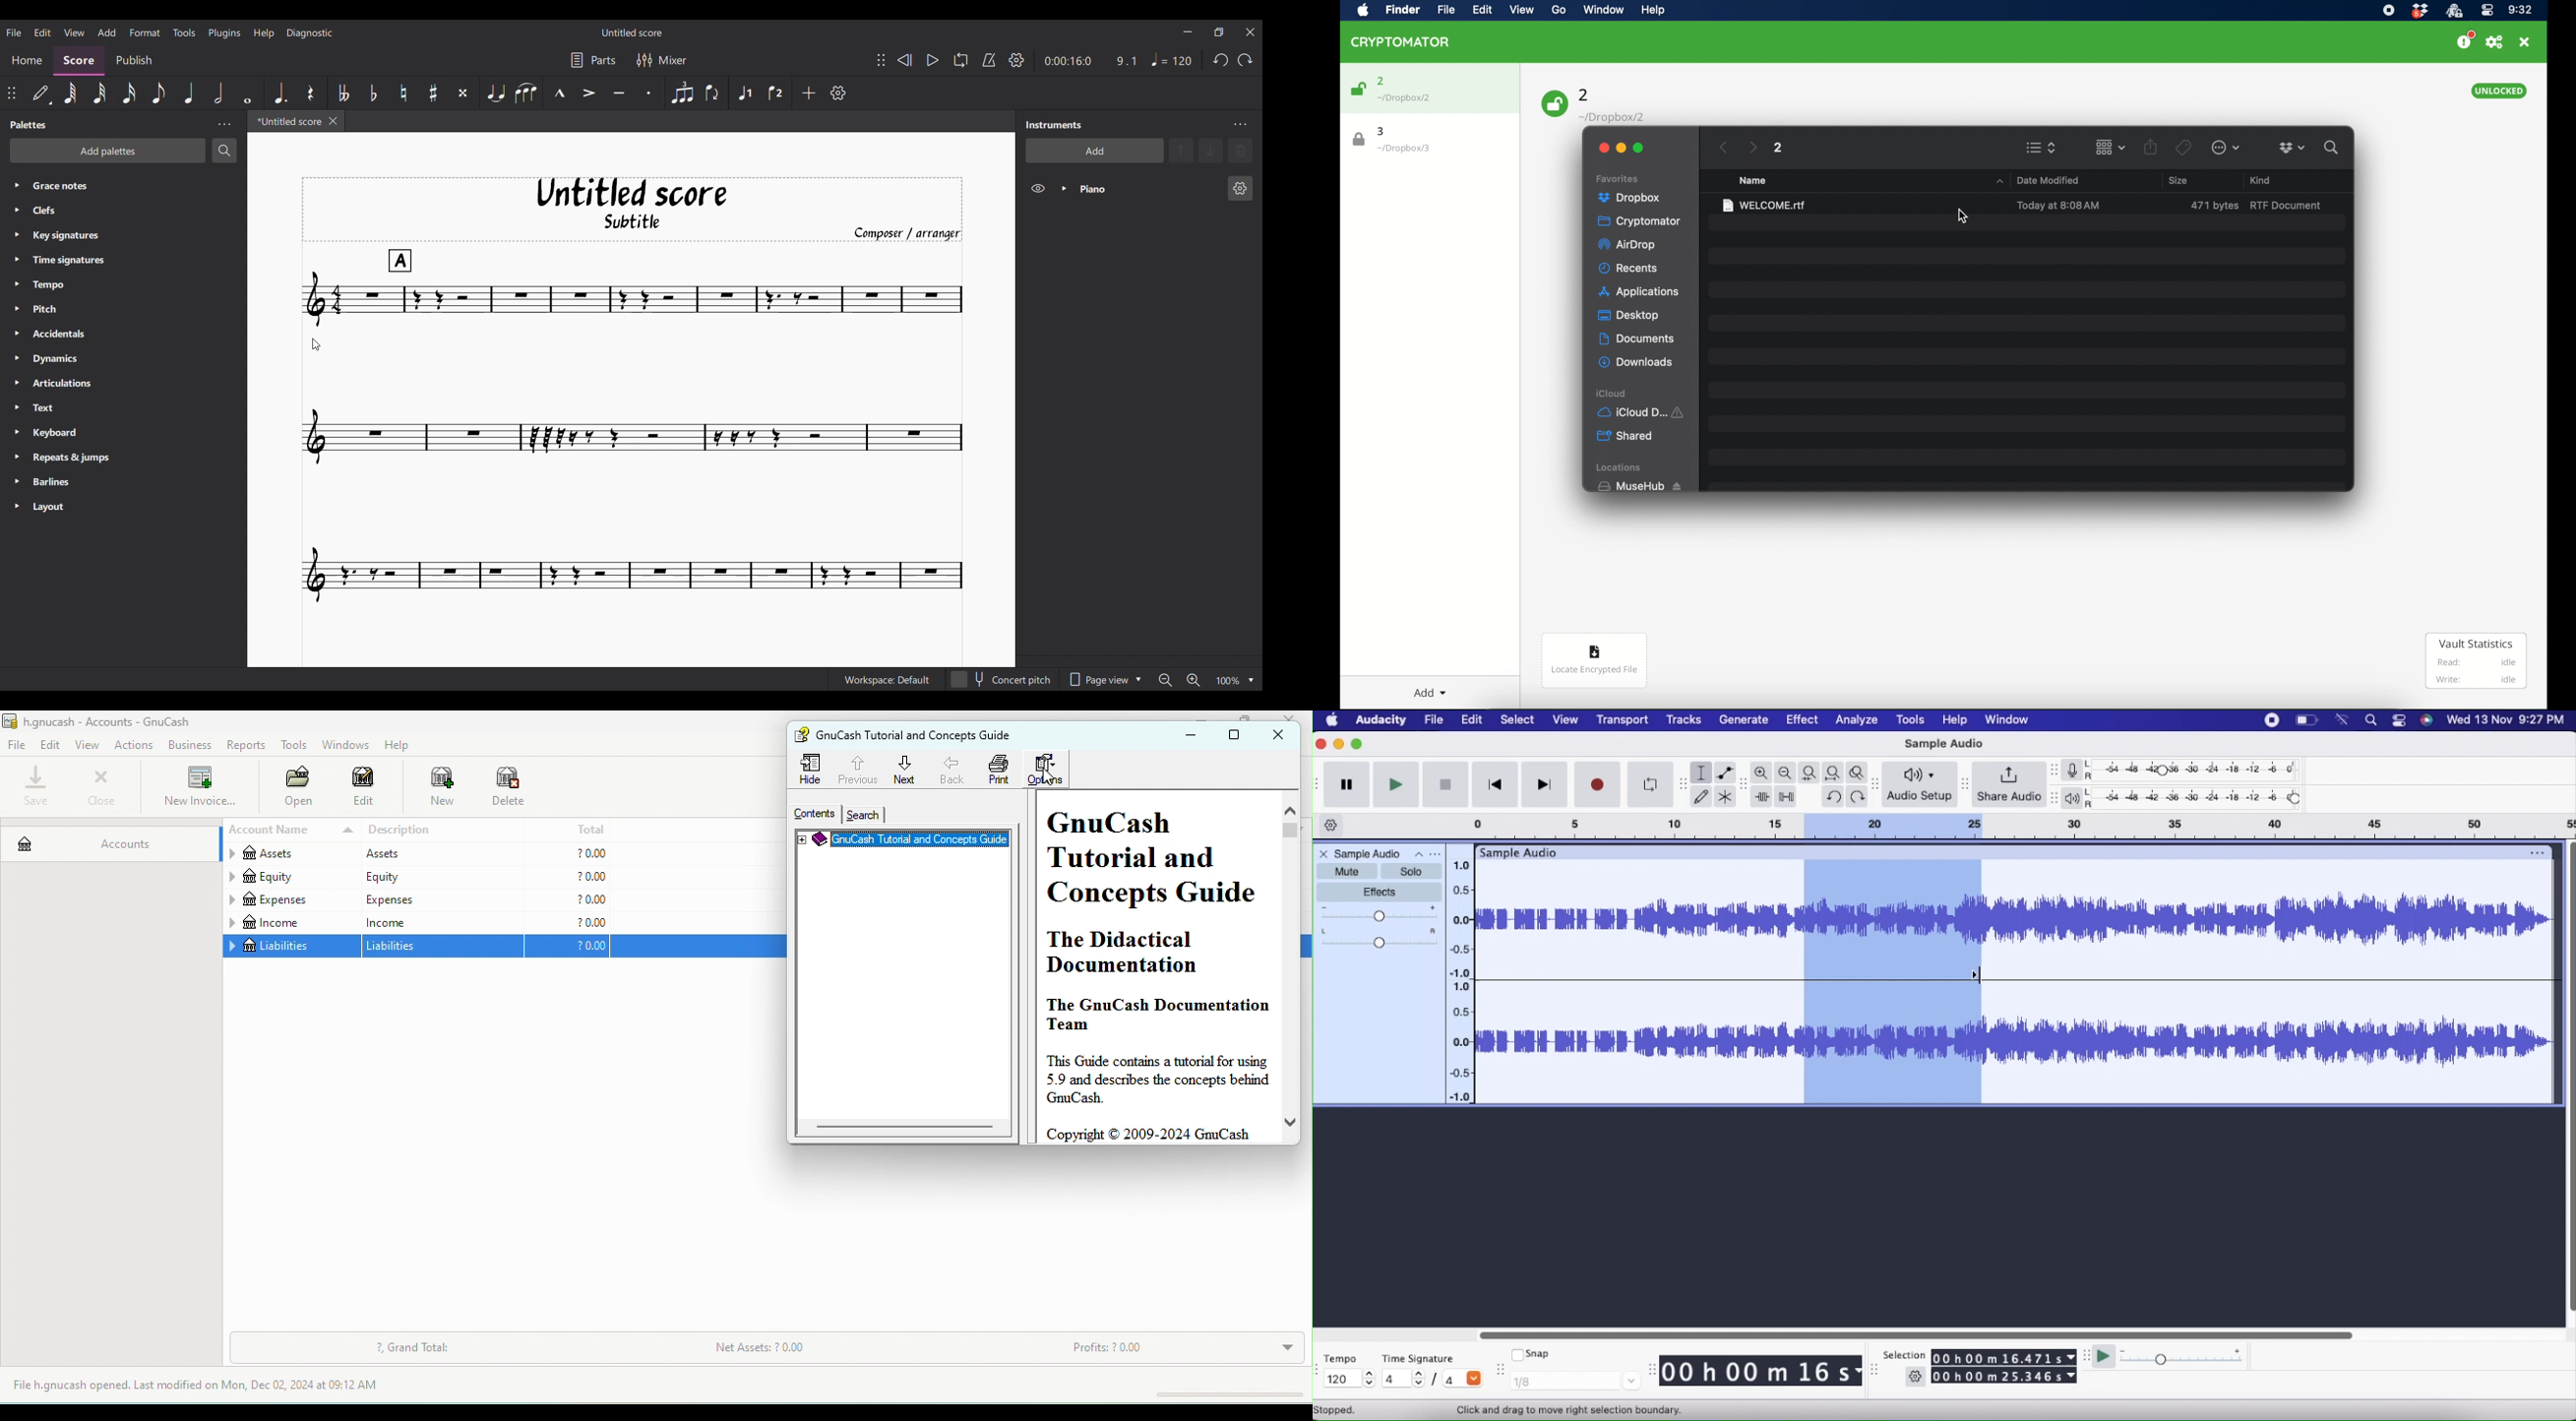 This screenshot has height=1428, width=2576. What do you see at coordinates (1860, 771) in the screenshot?
I see `Zoom Toggle` at bounding box center [1860, 771].